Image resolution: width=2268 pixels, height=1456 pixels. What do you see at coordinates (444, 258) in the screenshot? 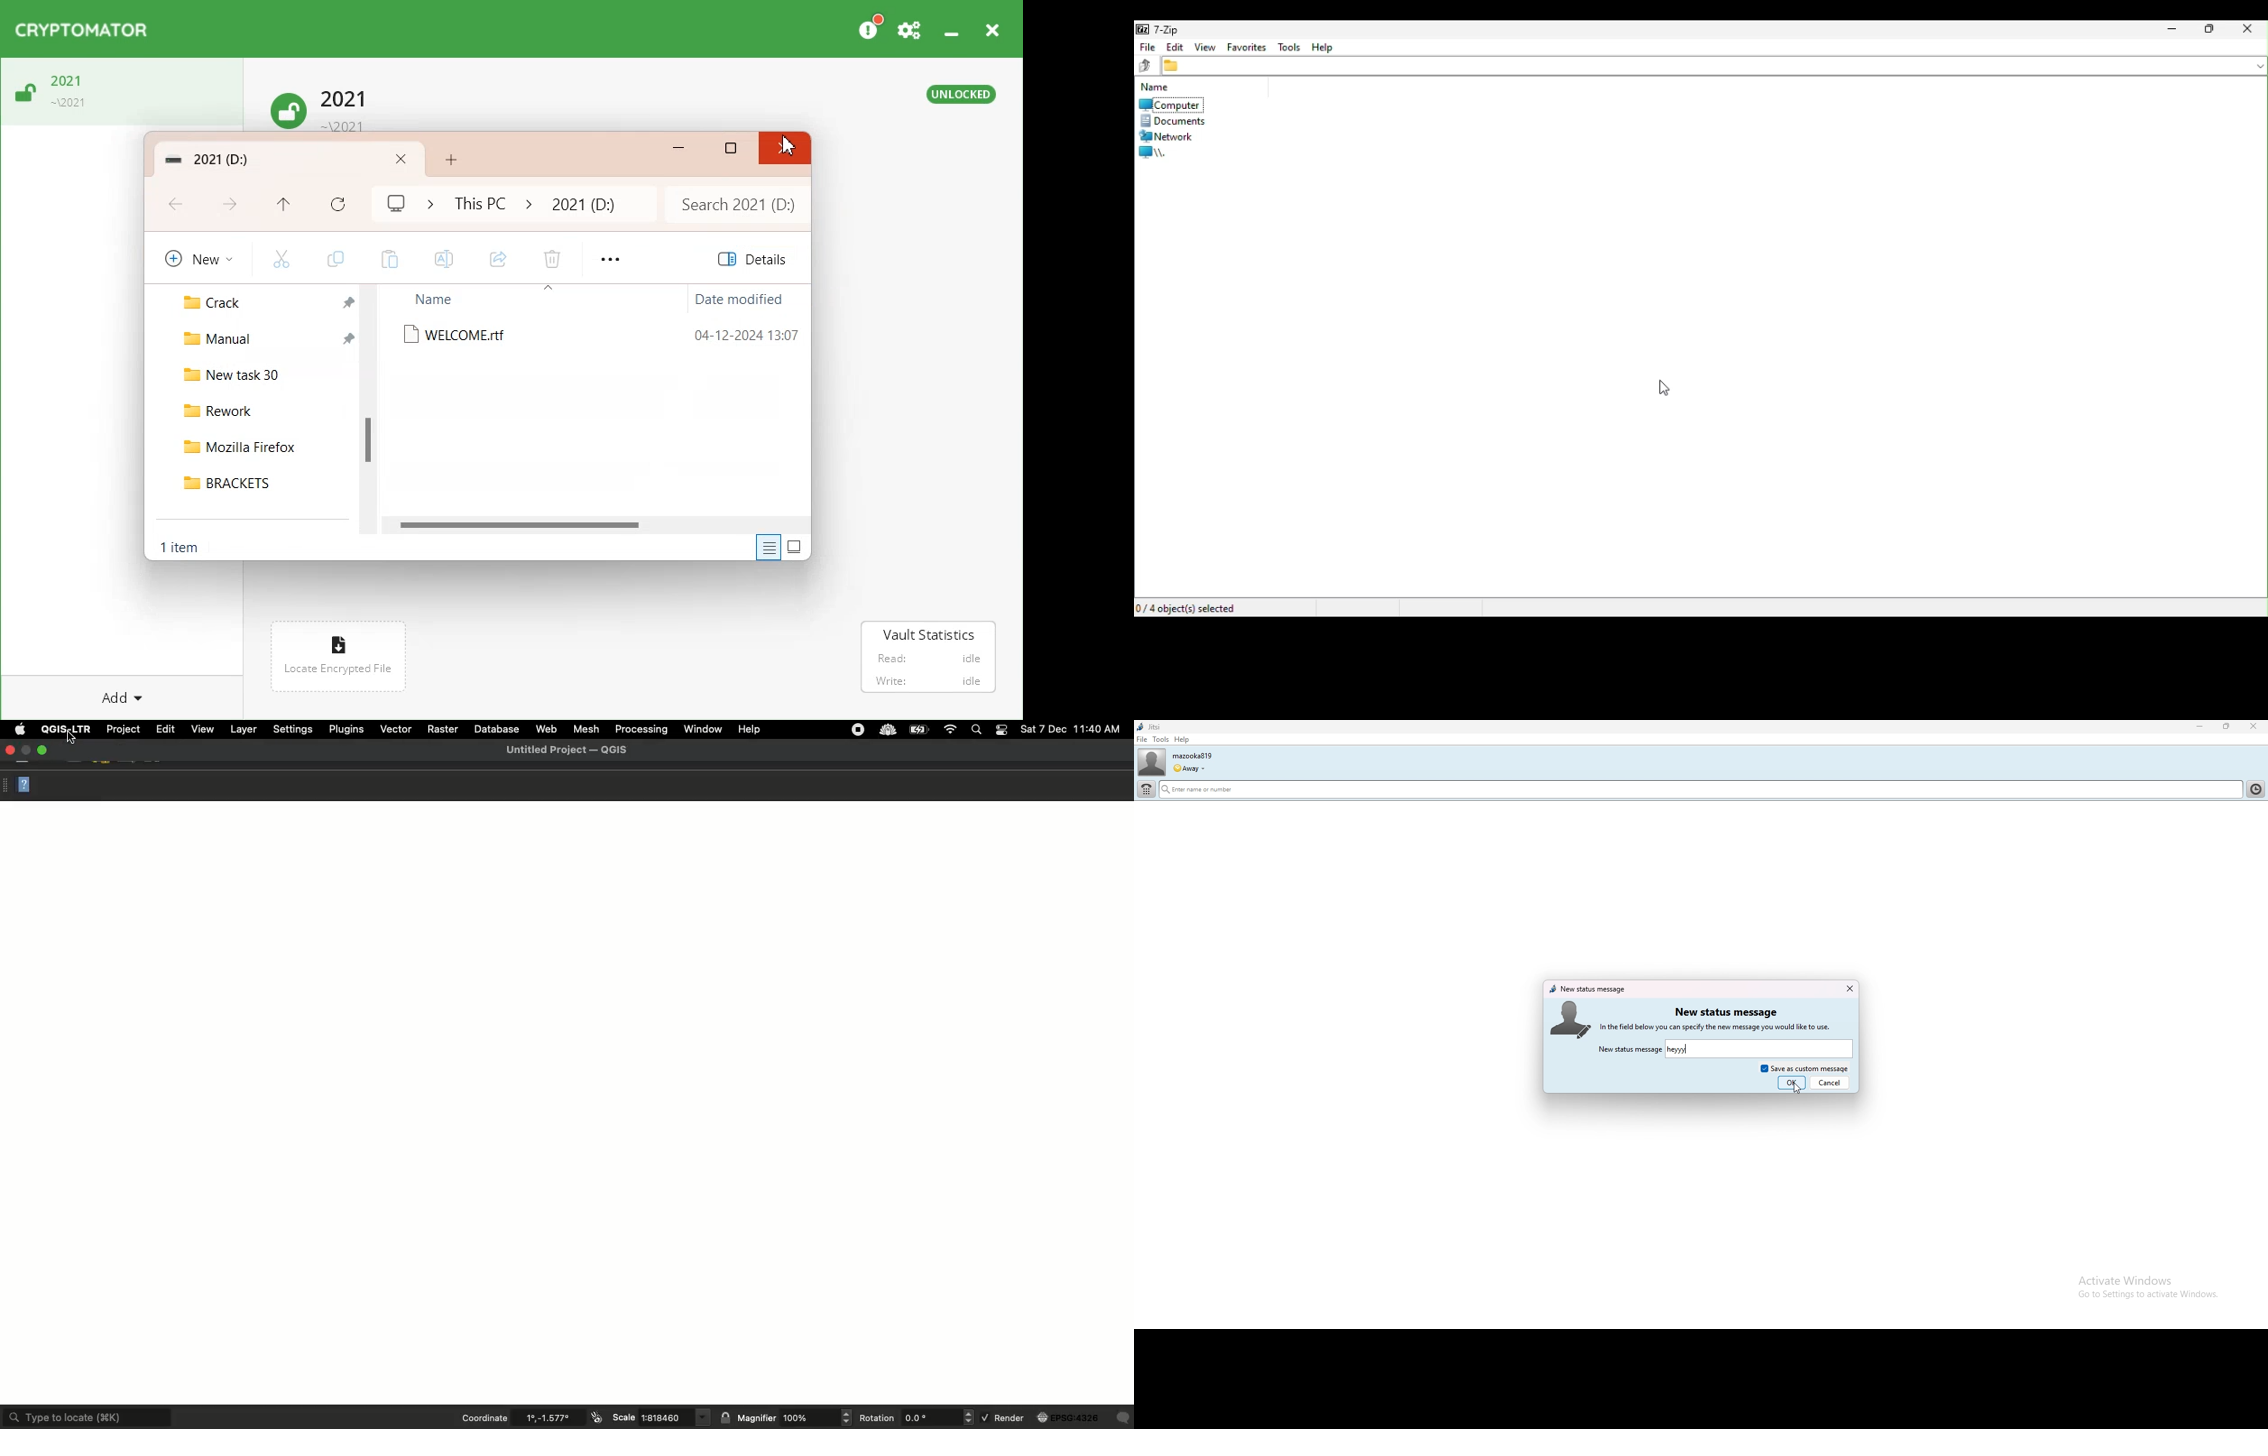
I see `Rename` at bounding box center [444, 258].